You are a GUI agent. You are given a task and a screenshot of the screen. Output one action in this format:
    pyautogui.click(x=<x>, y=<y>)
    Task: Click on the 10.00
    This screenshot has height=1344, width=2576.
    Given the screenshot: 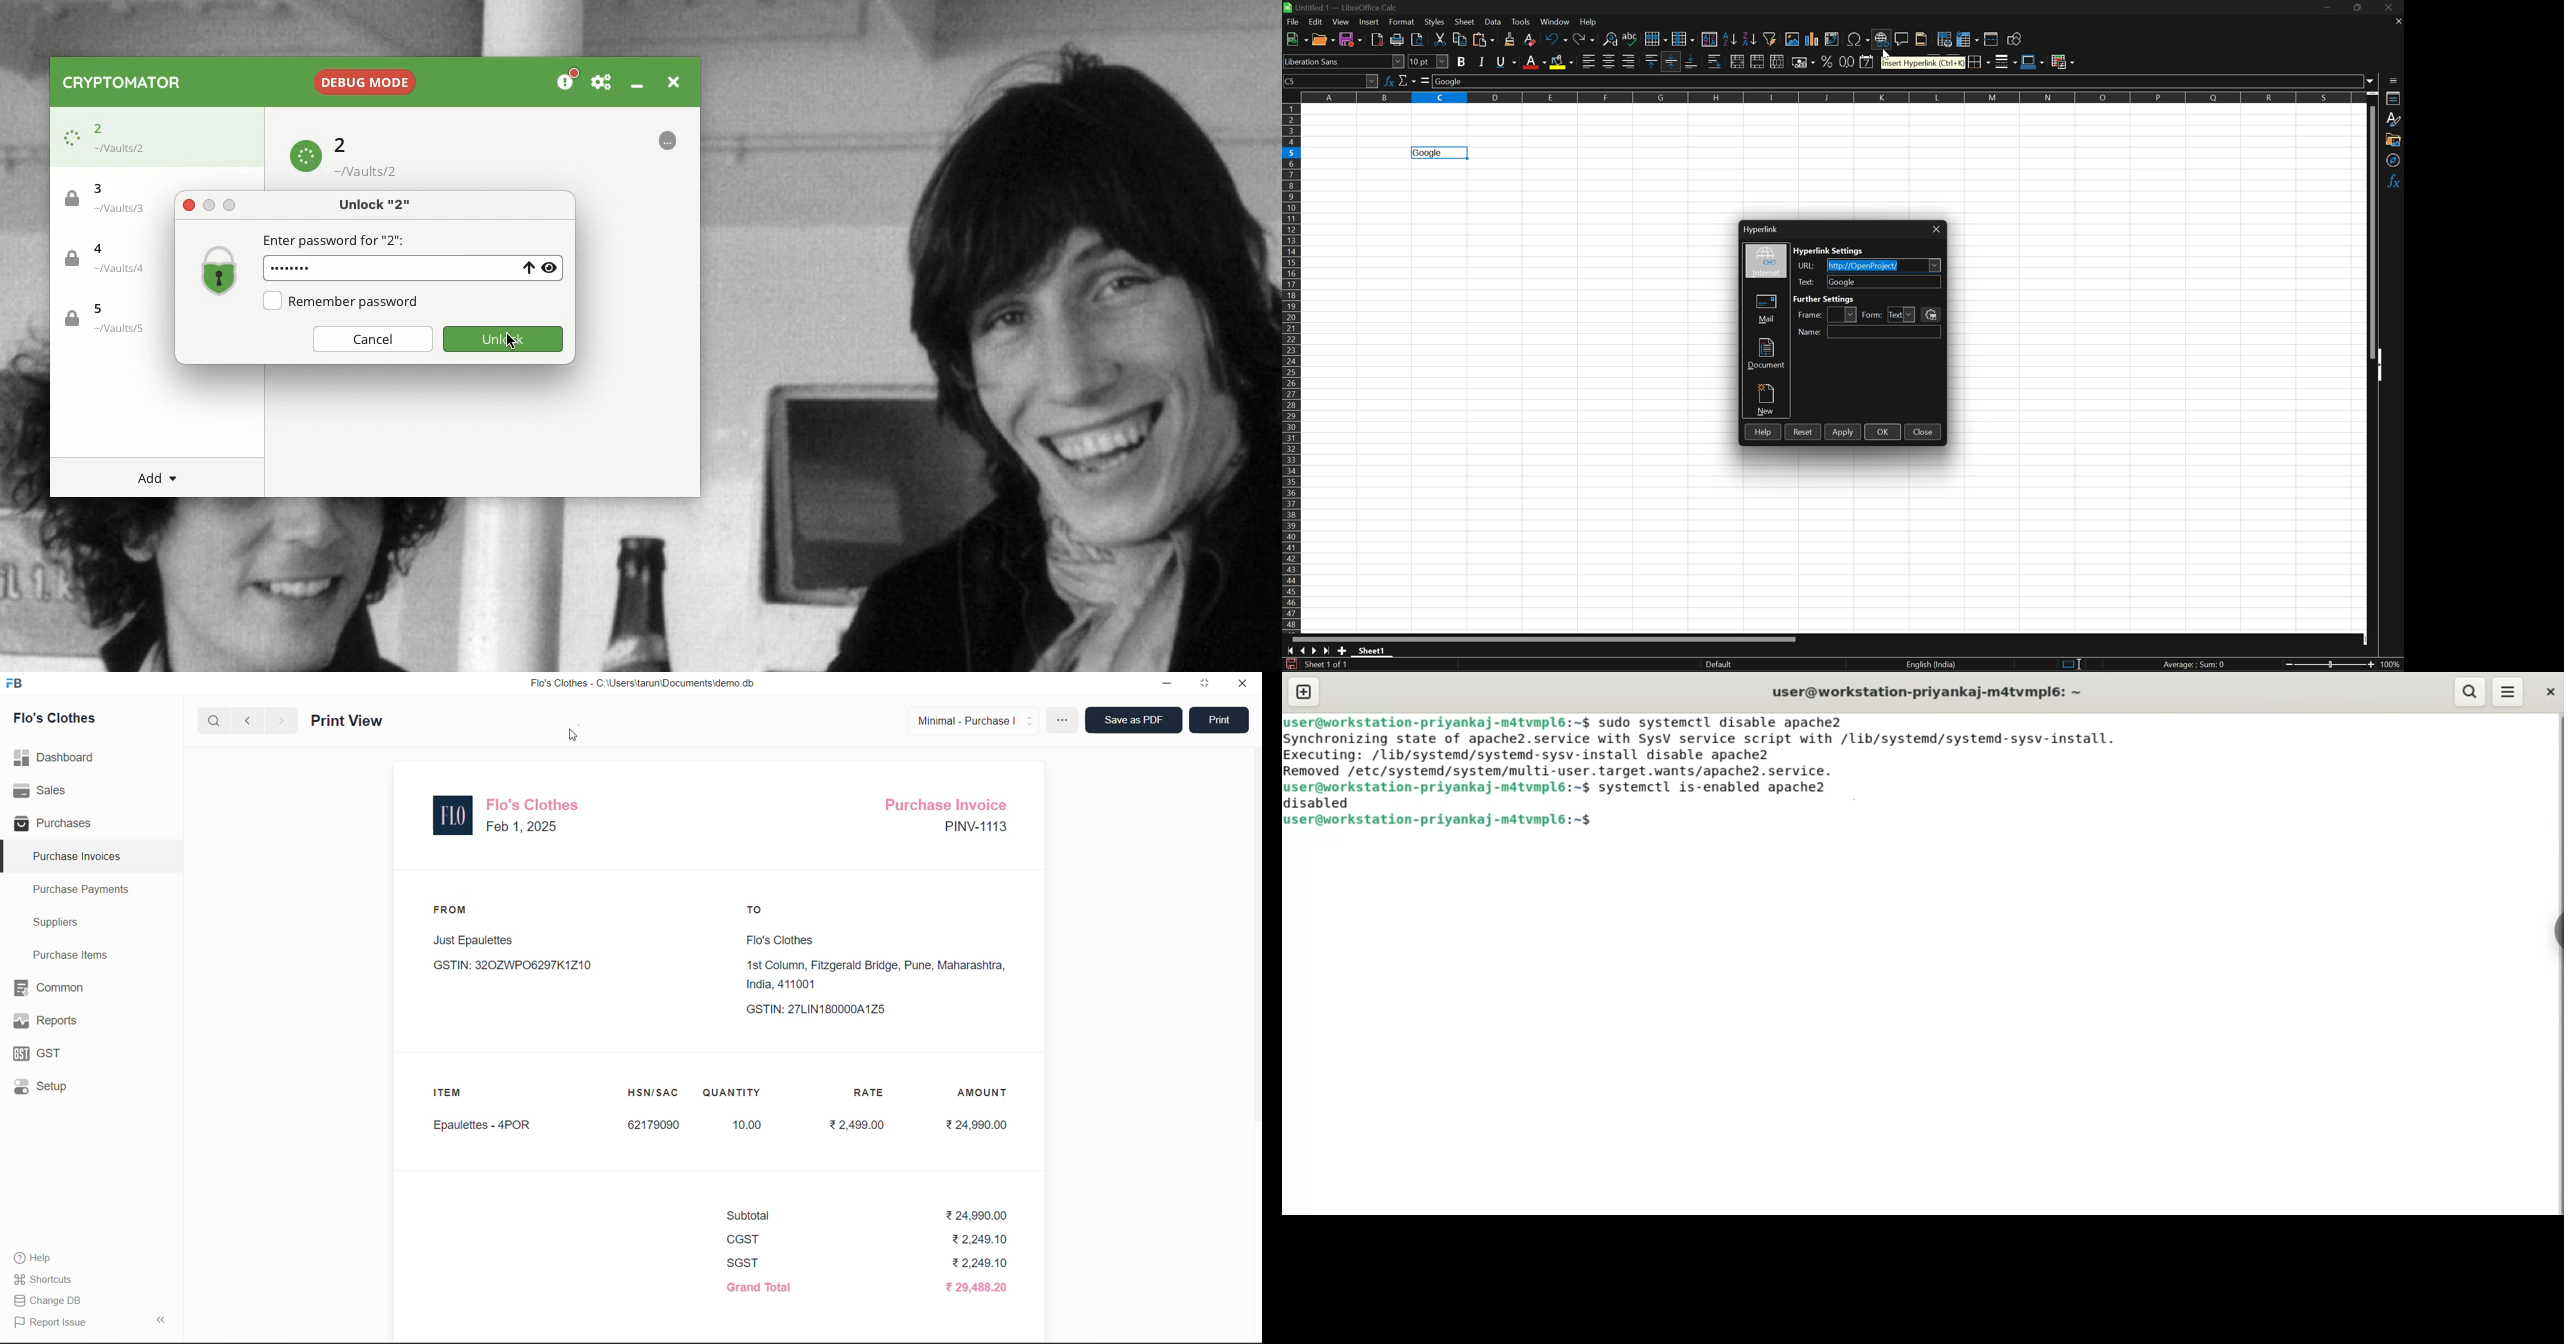 What is the action you would take?
    pyautogui.click(x=749, y=1124)
    